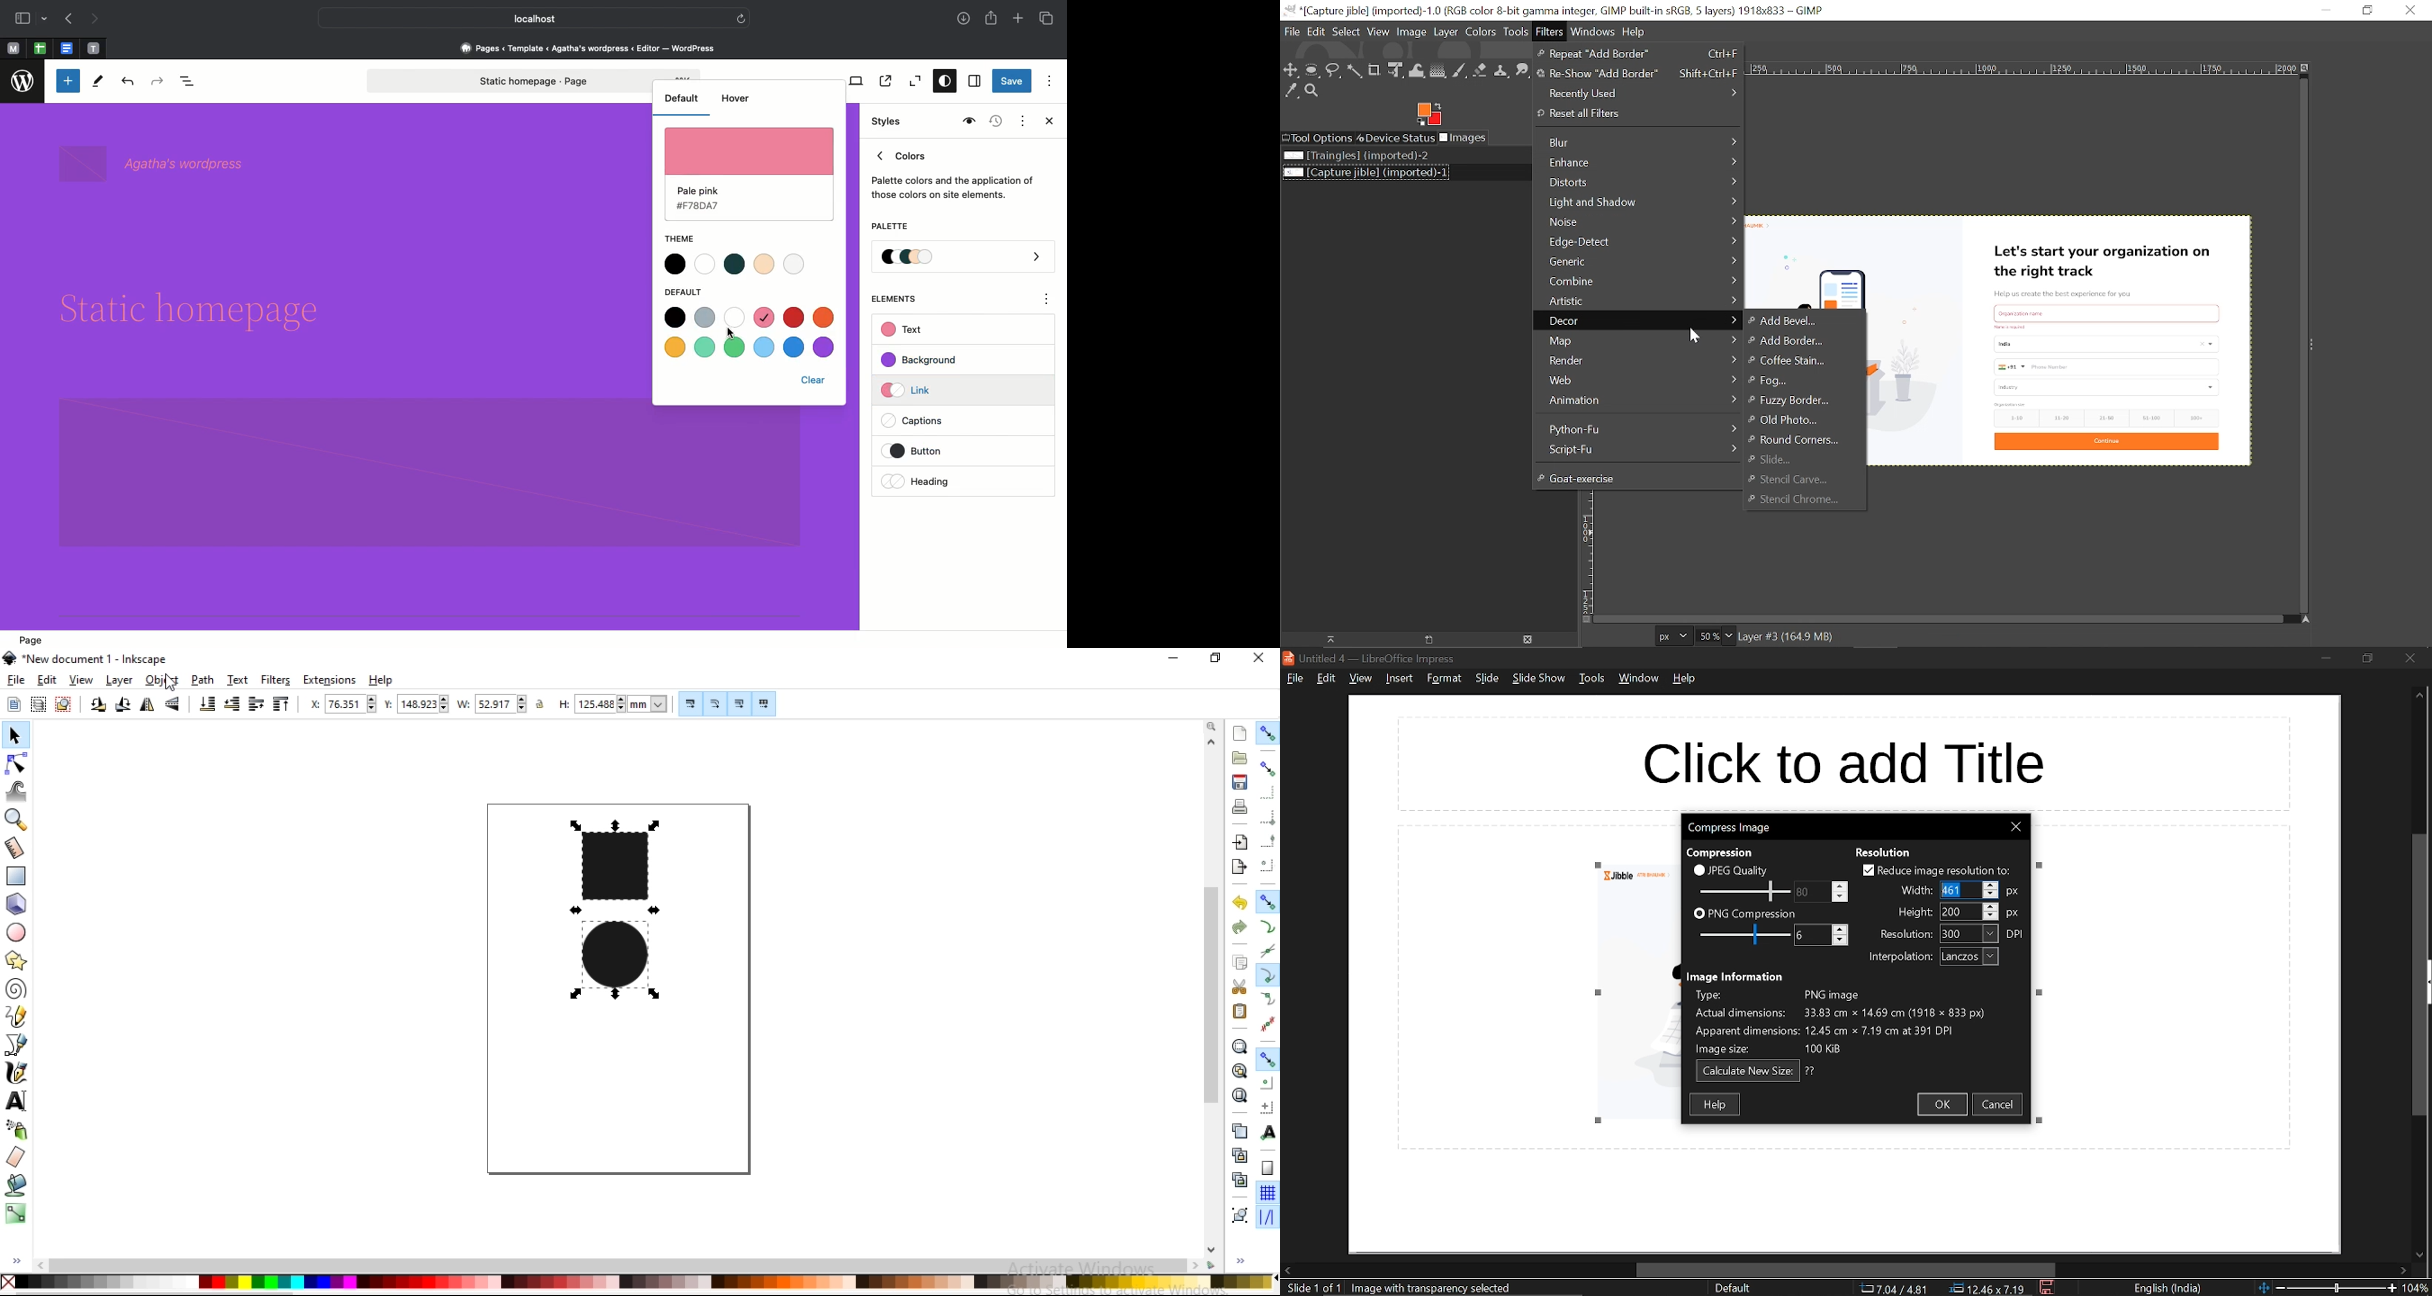 This screenshot has height=1316, width=2436. I want to click on Downloads, so click(965, 20).